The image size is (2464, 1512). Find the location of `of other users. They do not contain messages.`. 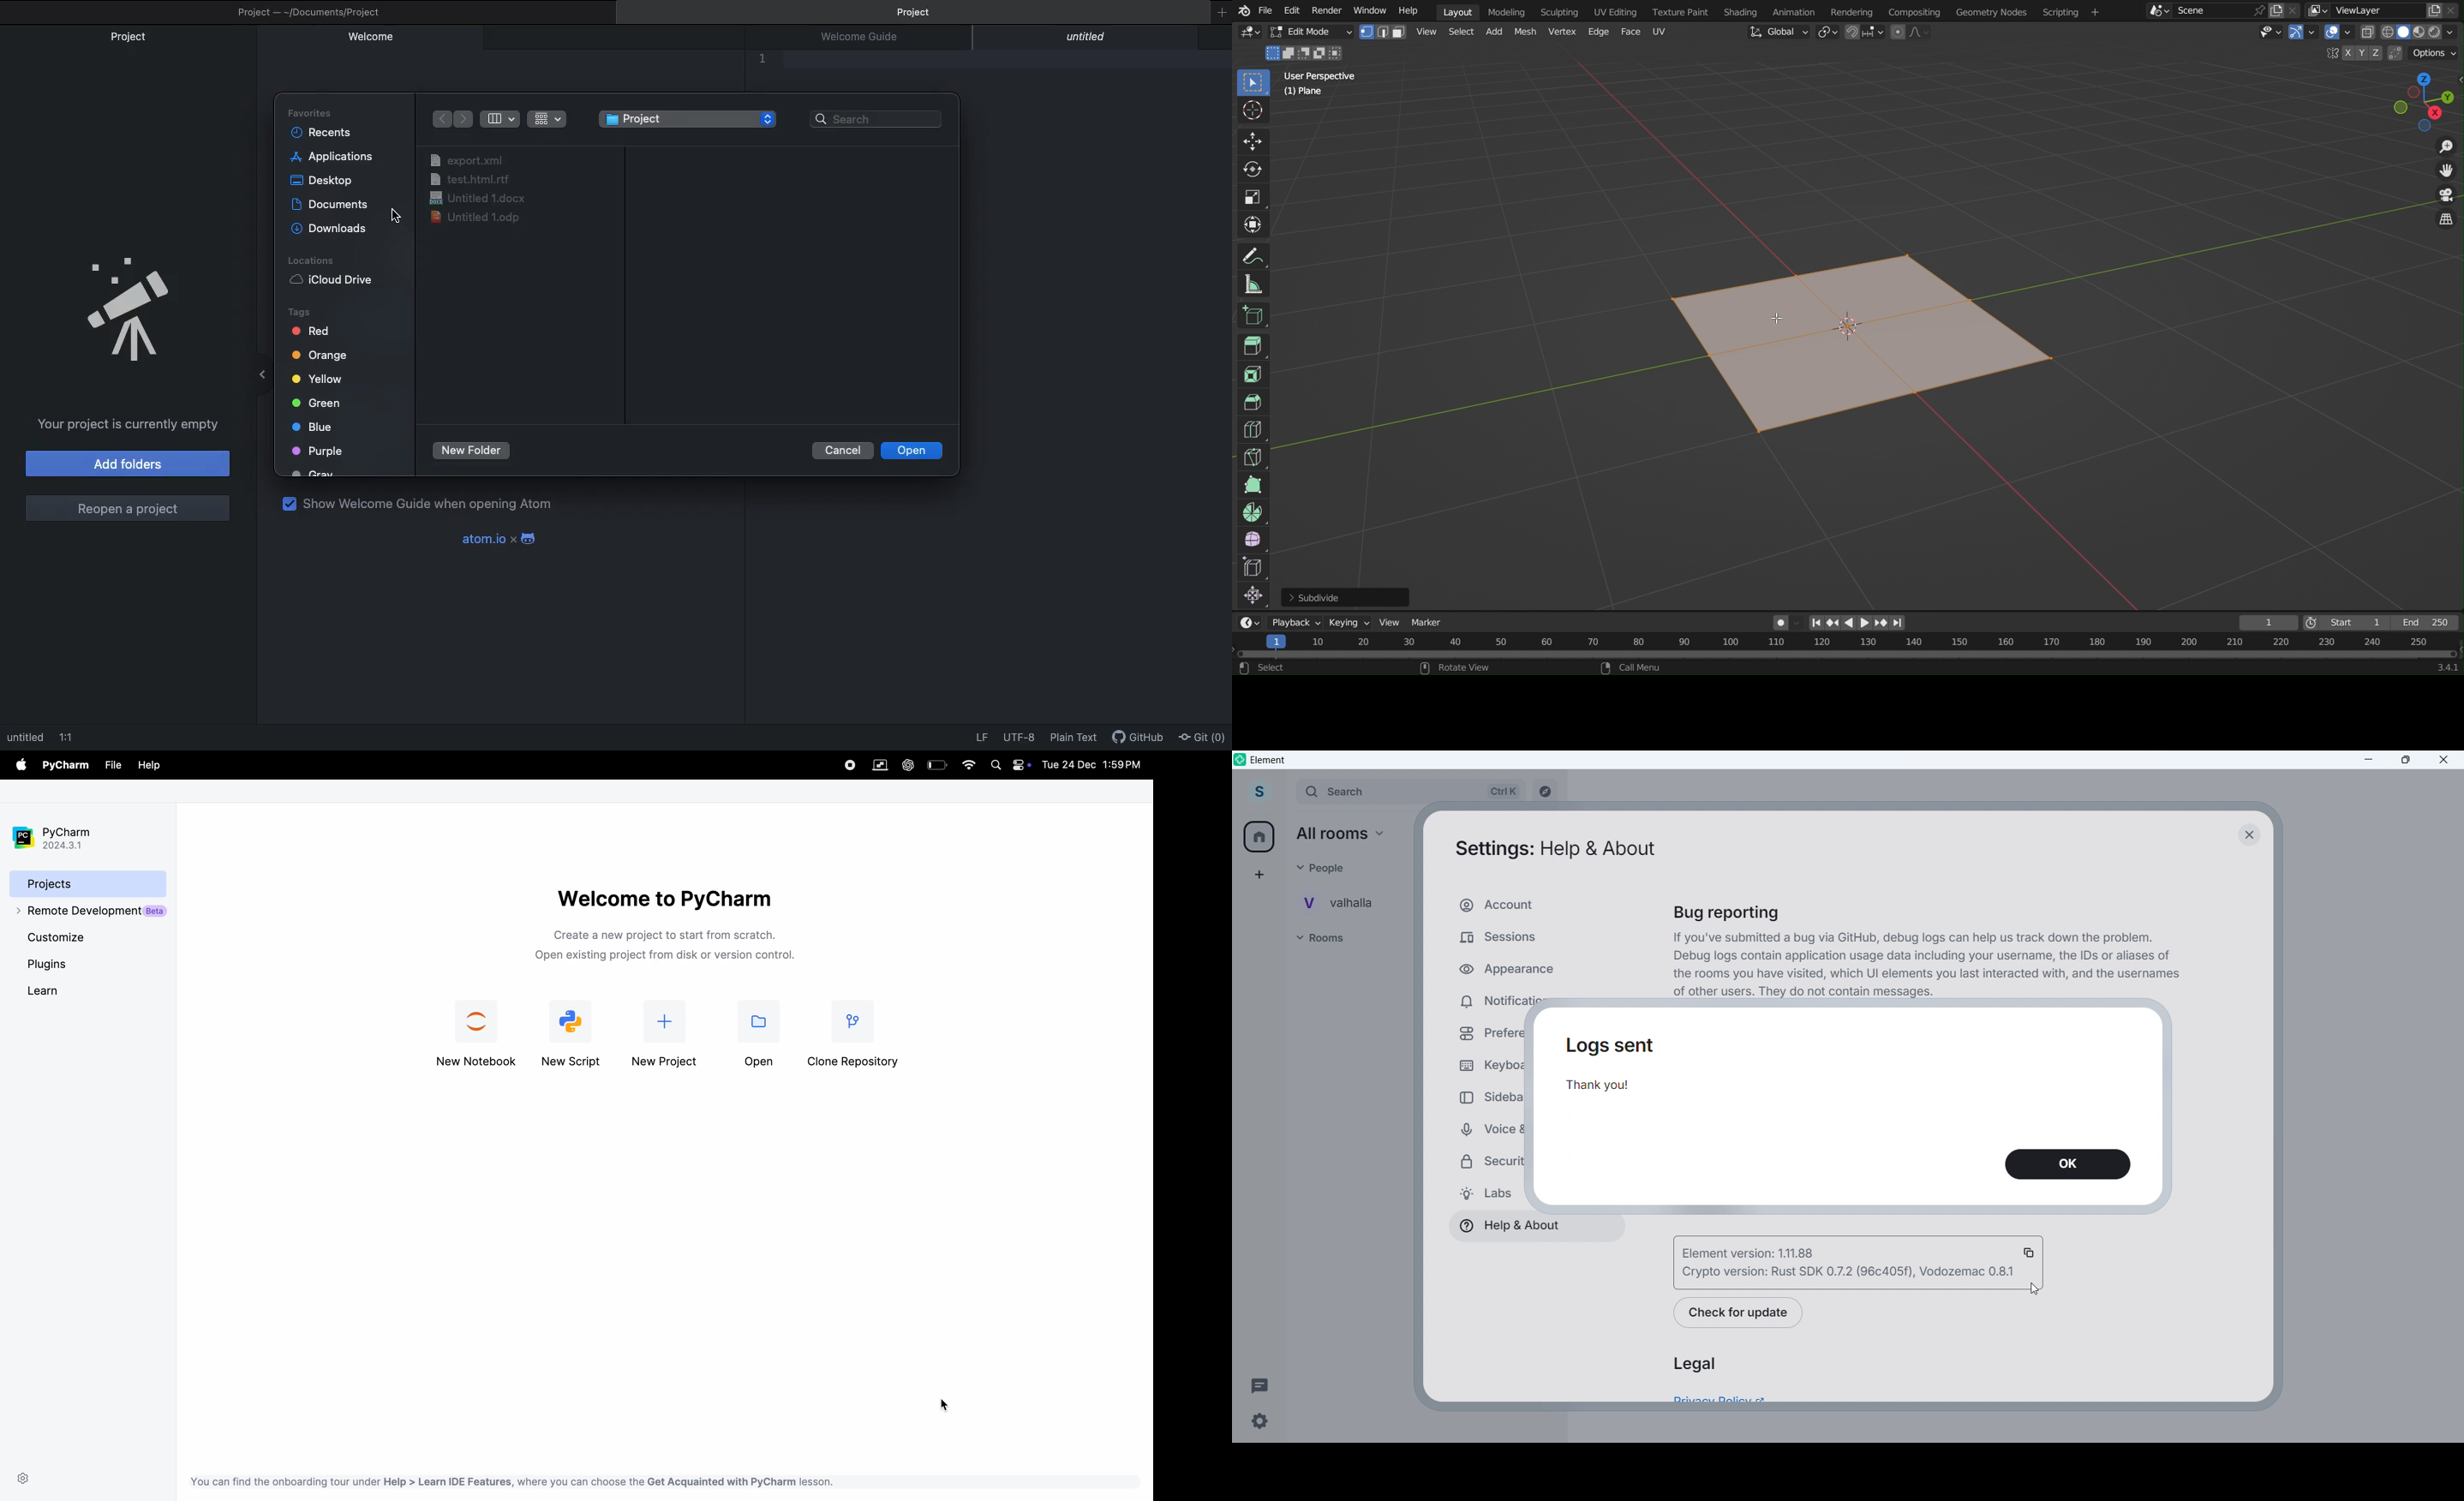

of other users. They do not contain messages. is located at coordinates (1807, 992).